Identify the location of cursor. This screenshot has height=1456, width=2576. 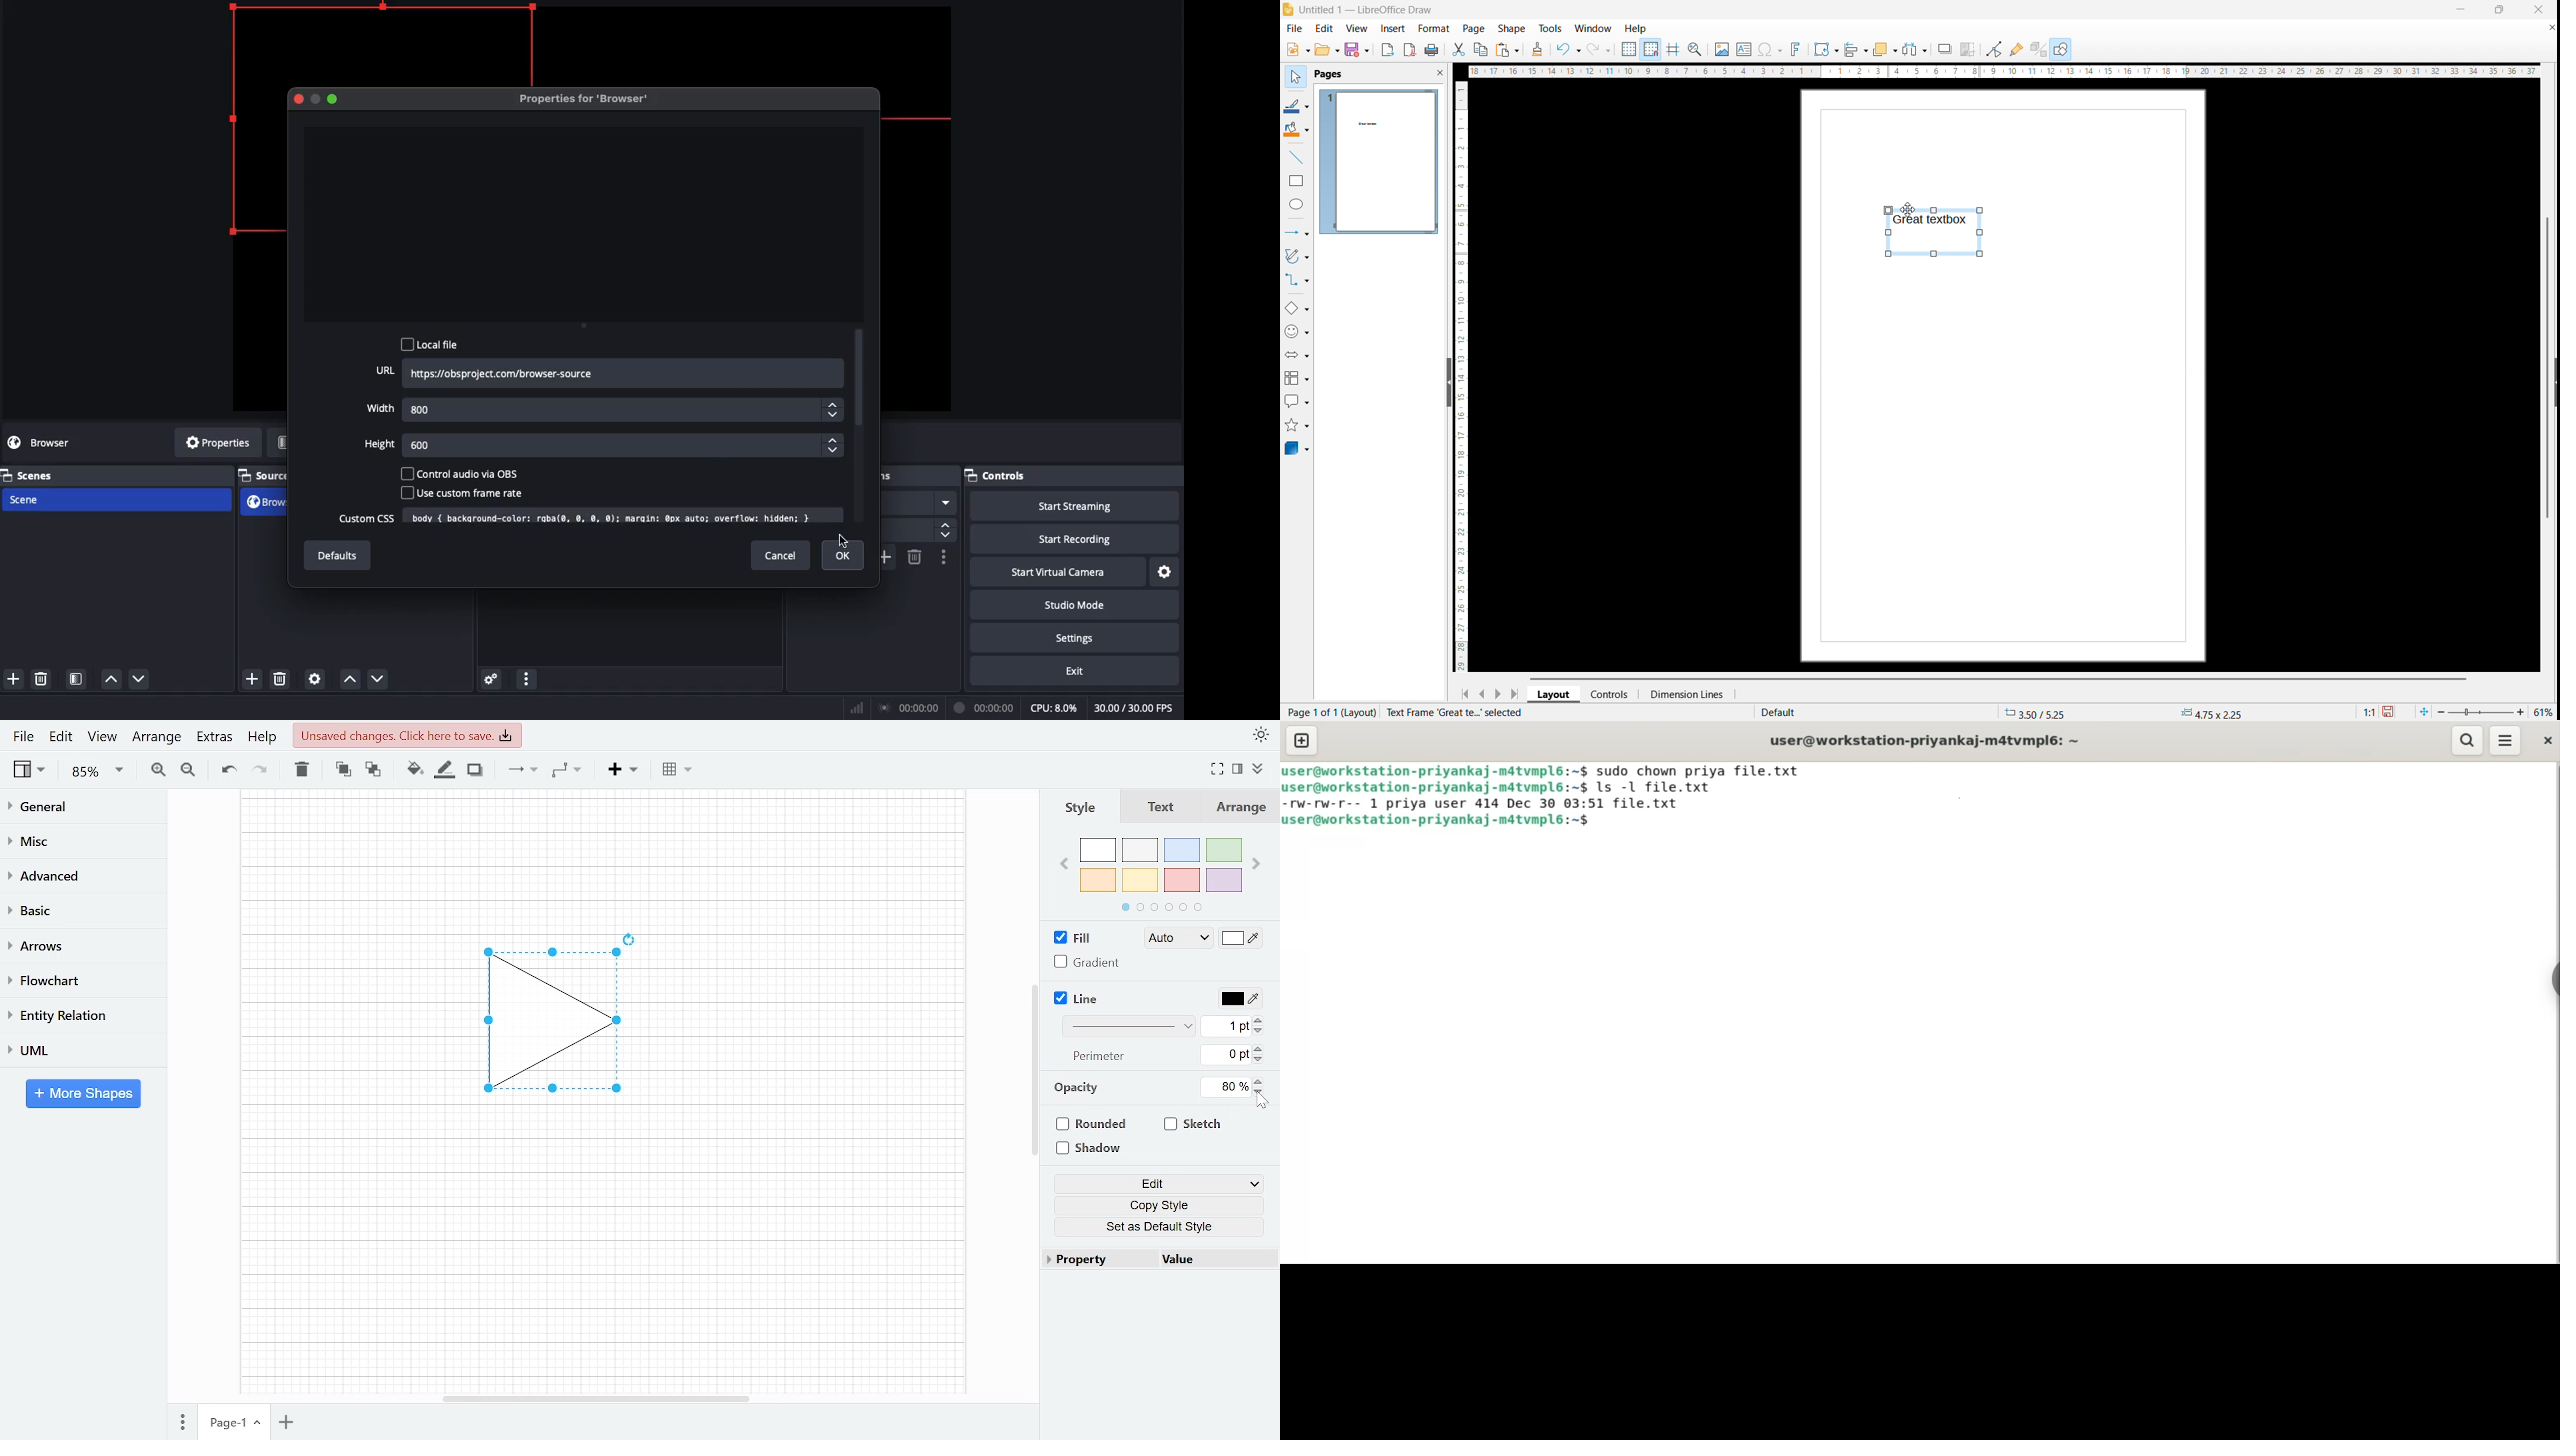
(1264, 1103).